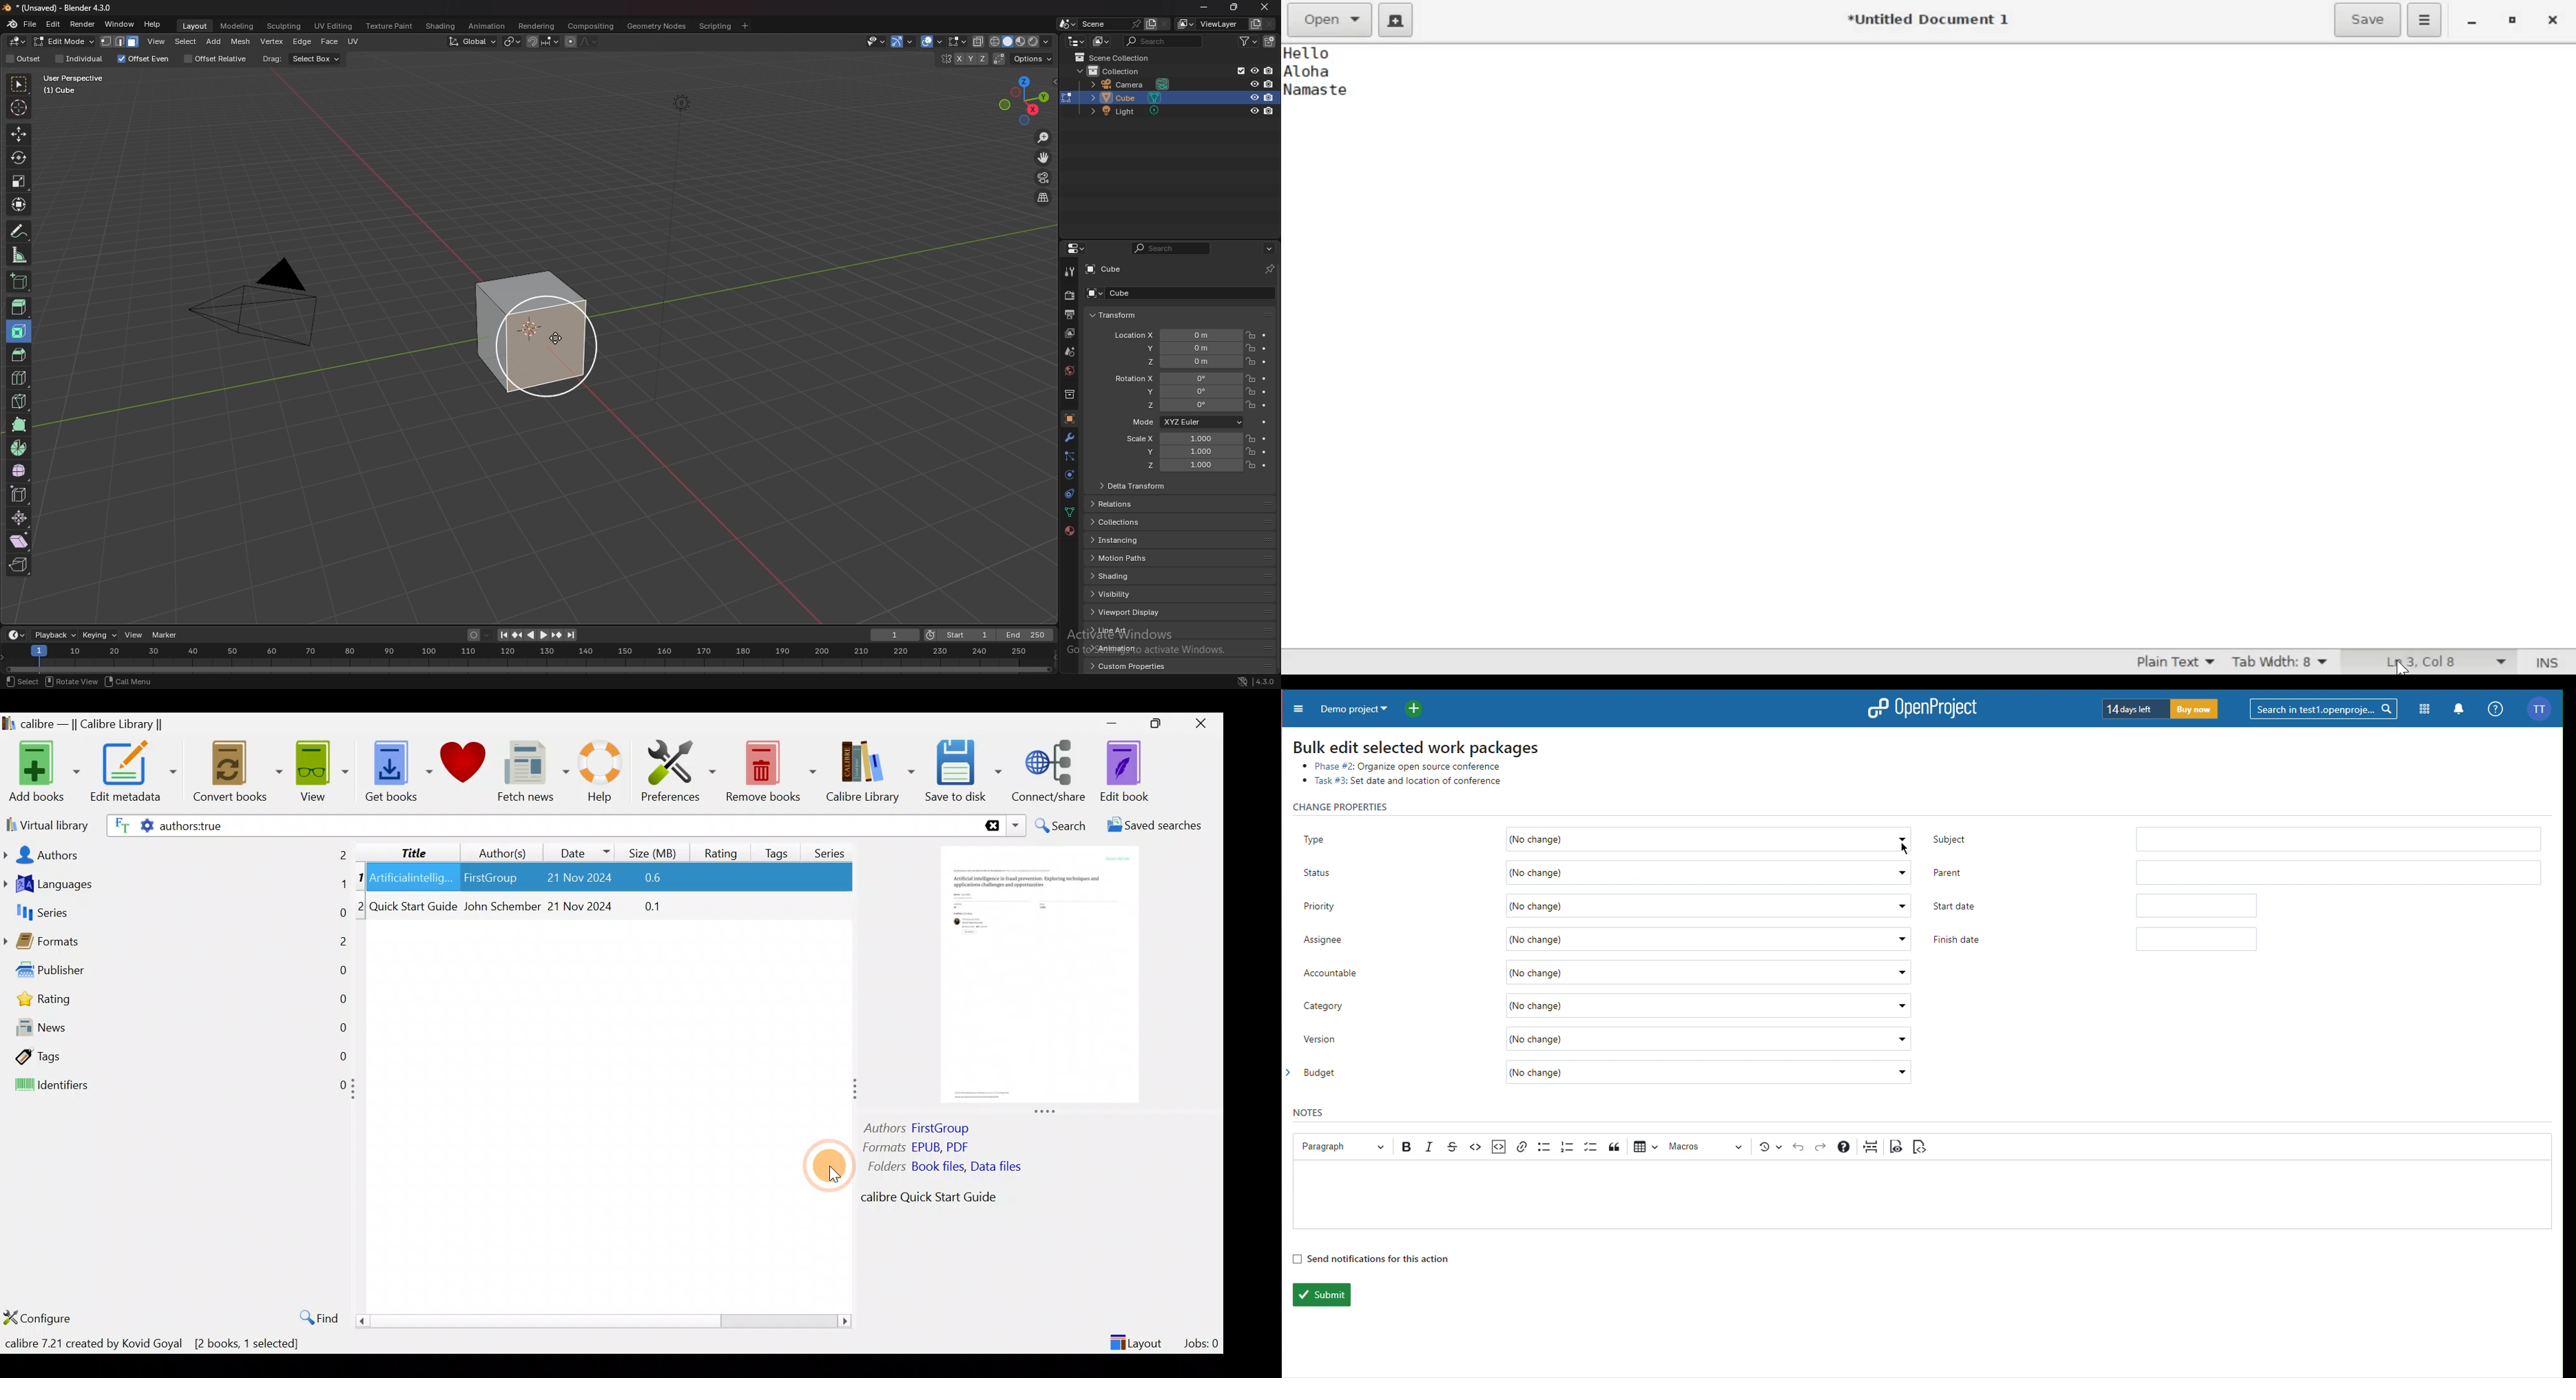 This screenshot has width=2576, height=1400. What do you see at coordinates (1591, 1147) in the screenshot?
I see `Checklist` at bounding box center [1591, 1147].